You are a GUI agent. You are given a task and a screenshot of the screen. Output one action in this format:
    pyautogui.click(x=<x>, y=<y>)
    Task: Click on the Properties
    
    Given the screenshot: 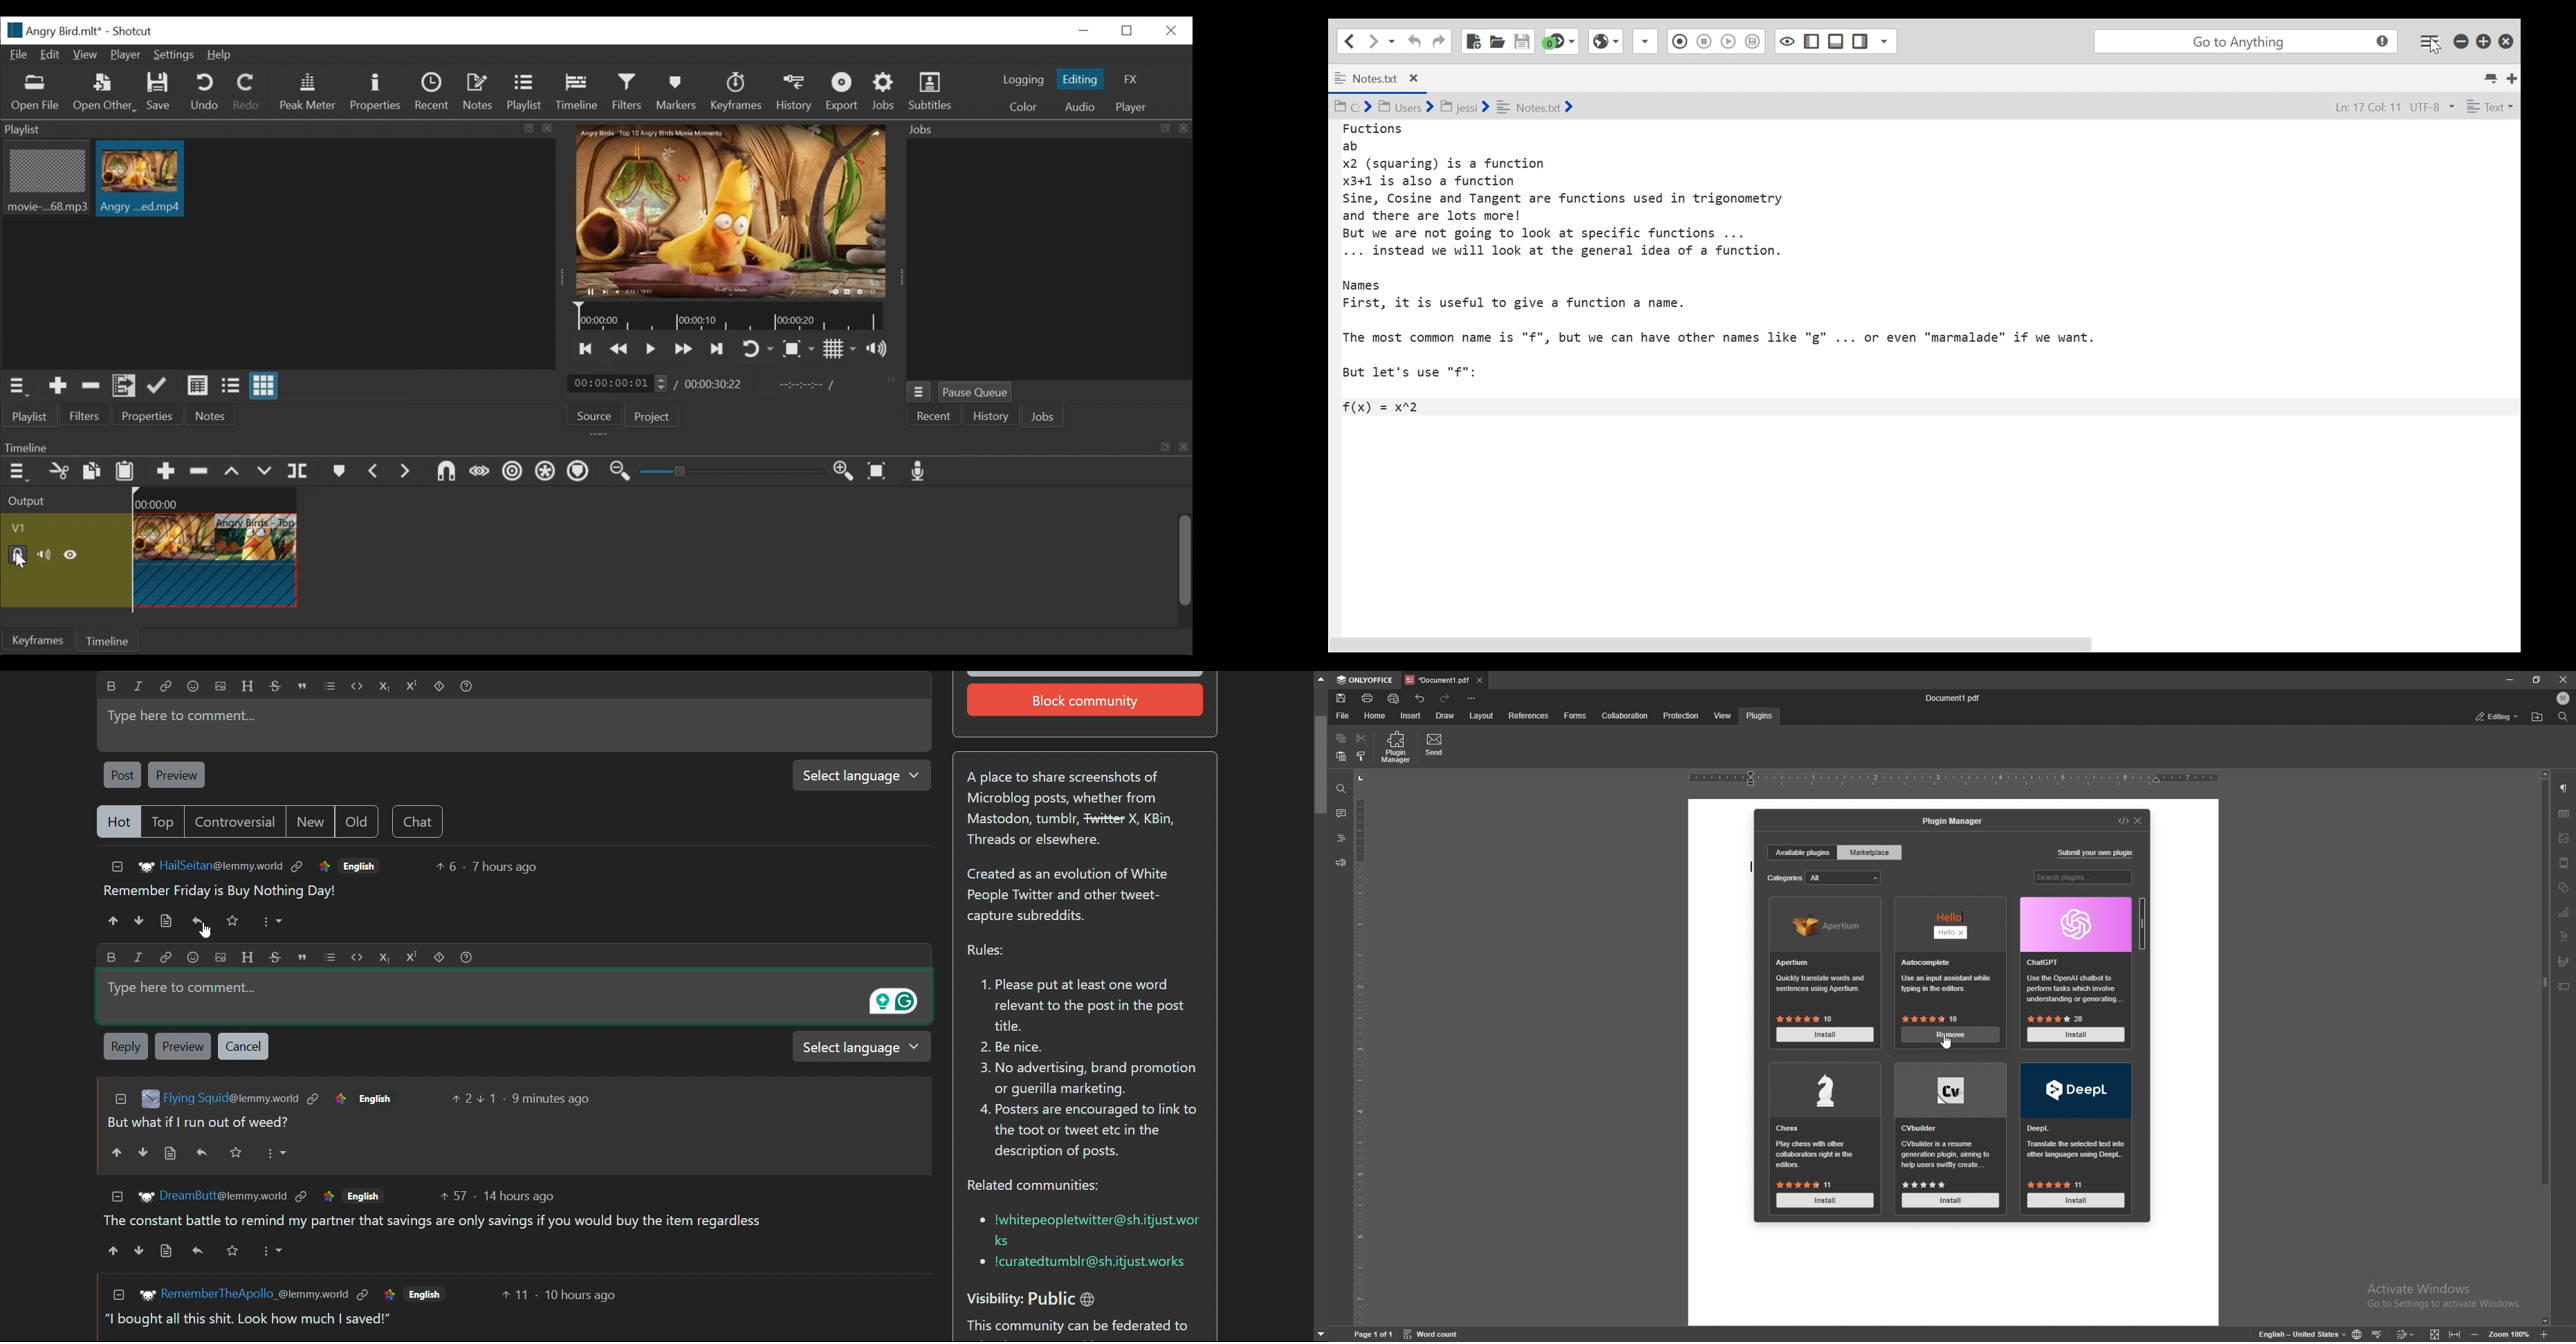 What is the action you would take?
    pyautogui.click(x=375, y=93)
    